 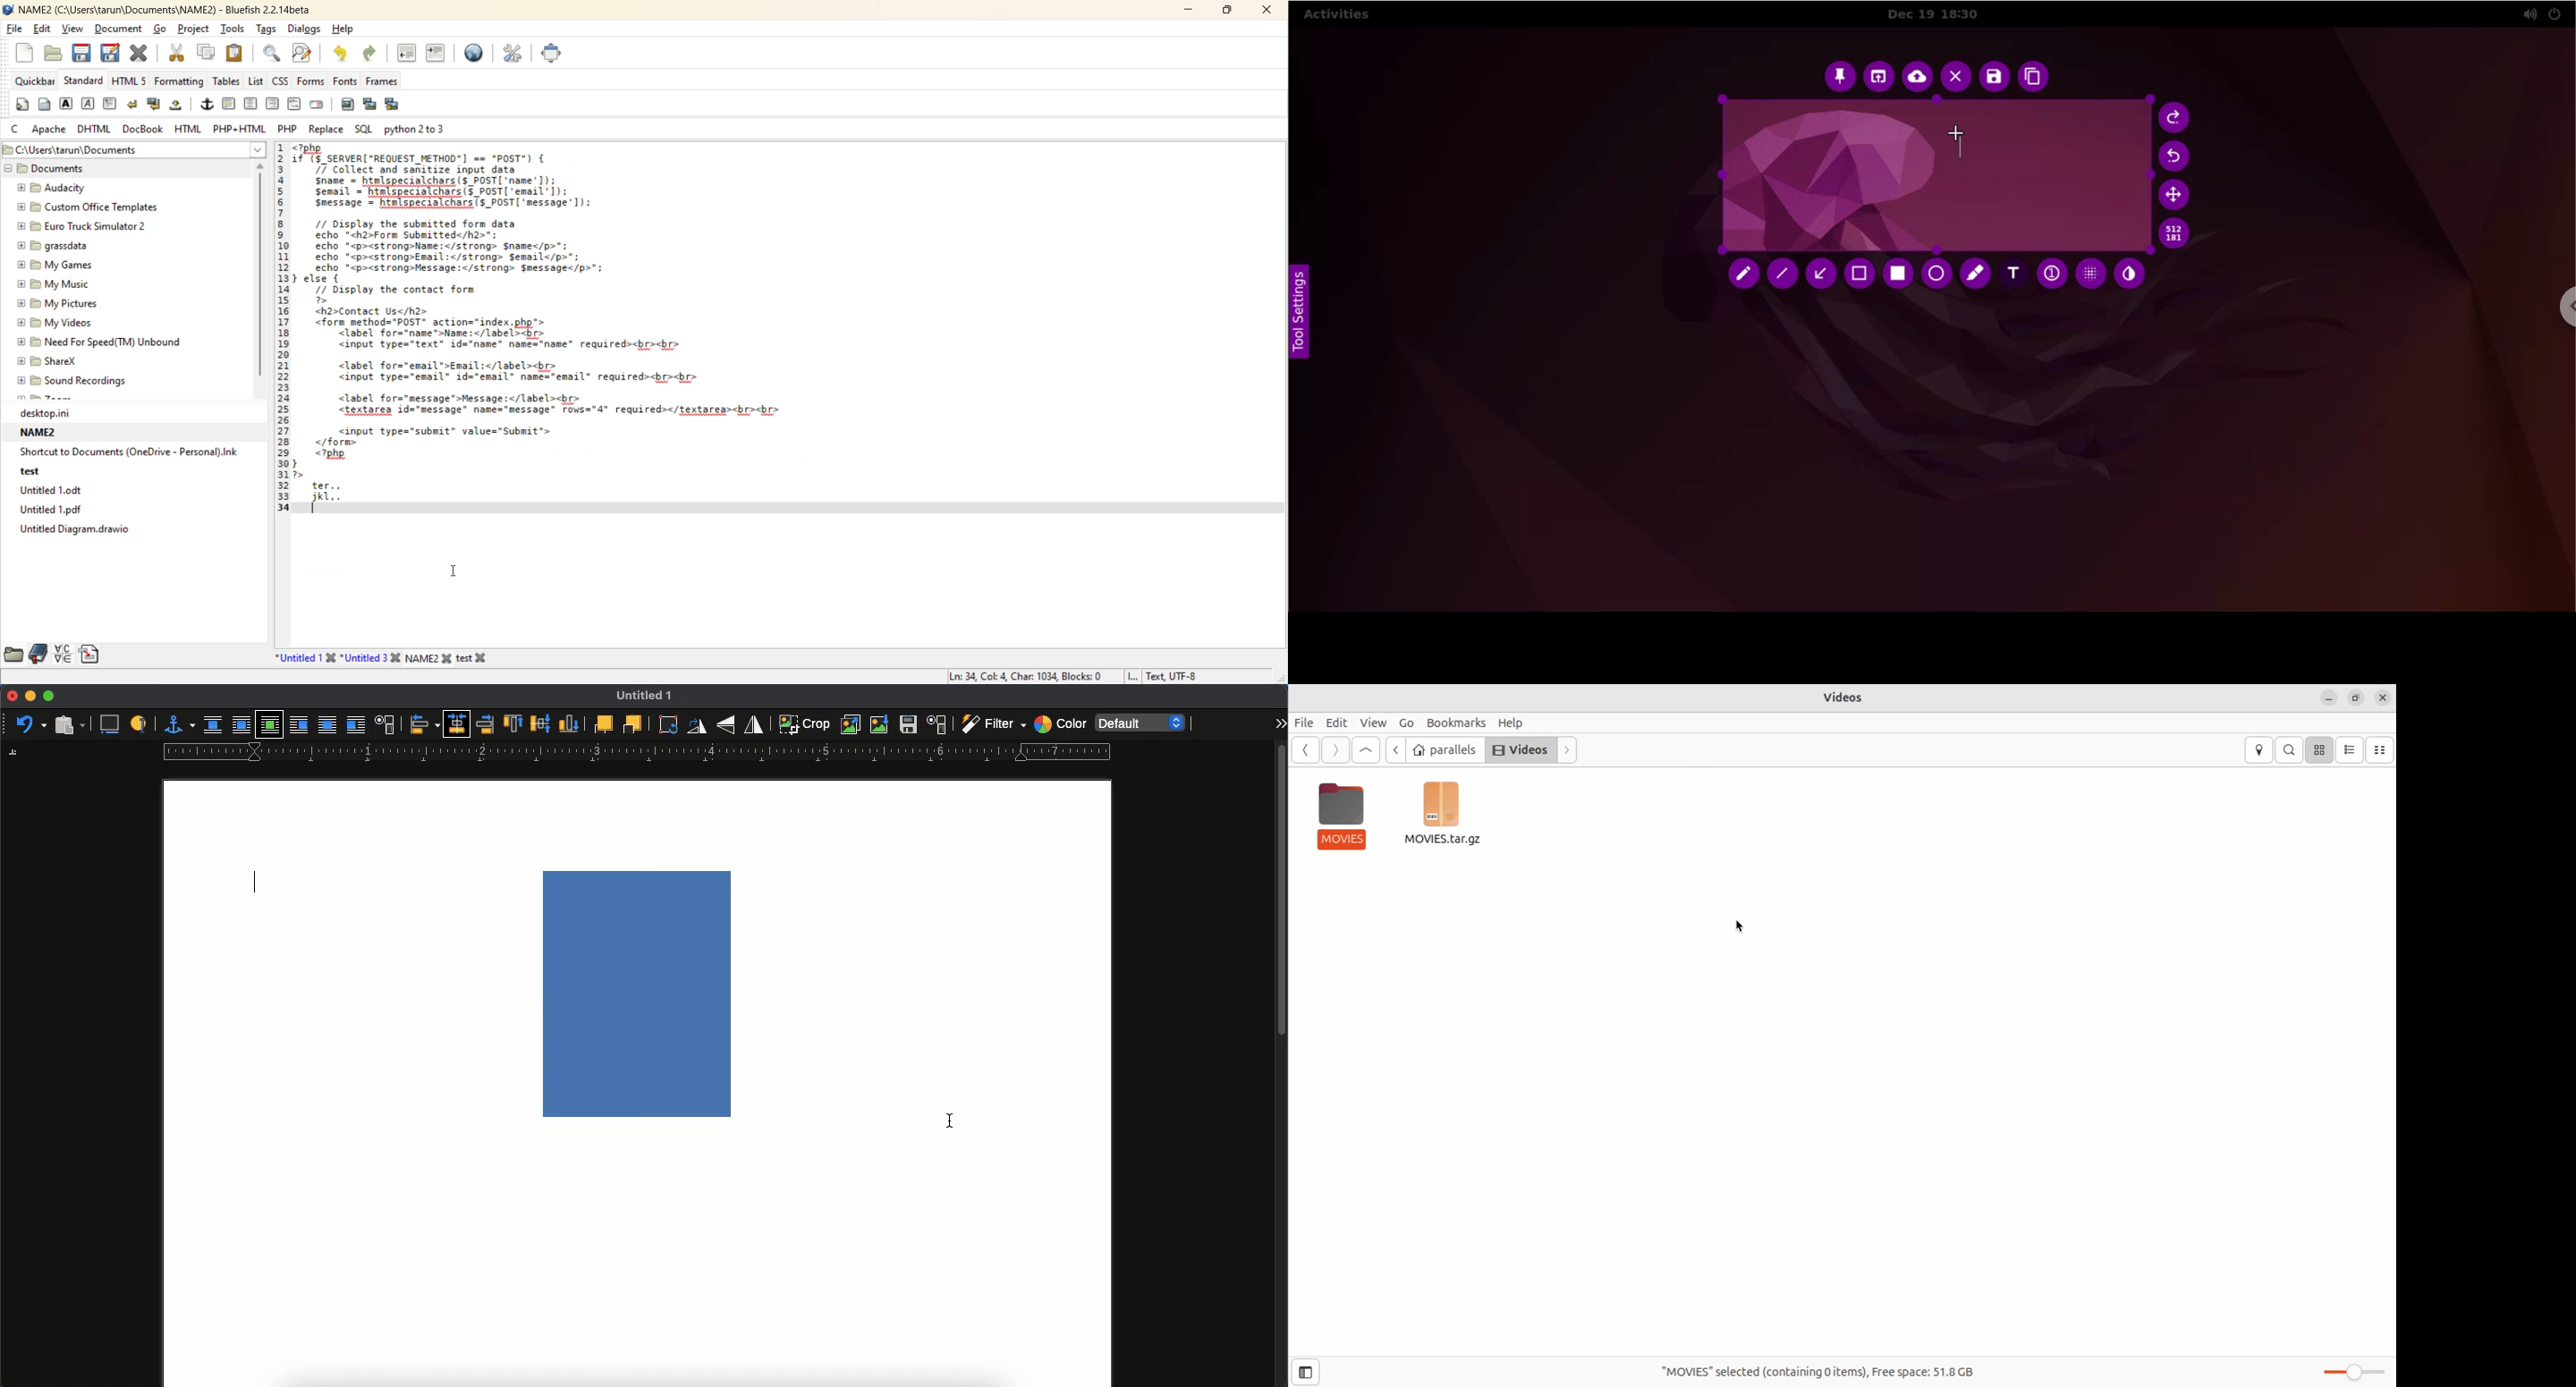 What do you see at coordinates (337, 54) in the screenshot?
I see `undo` at bounding box center [337, 54].